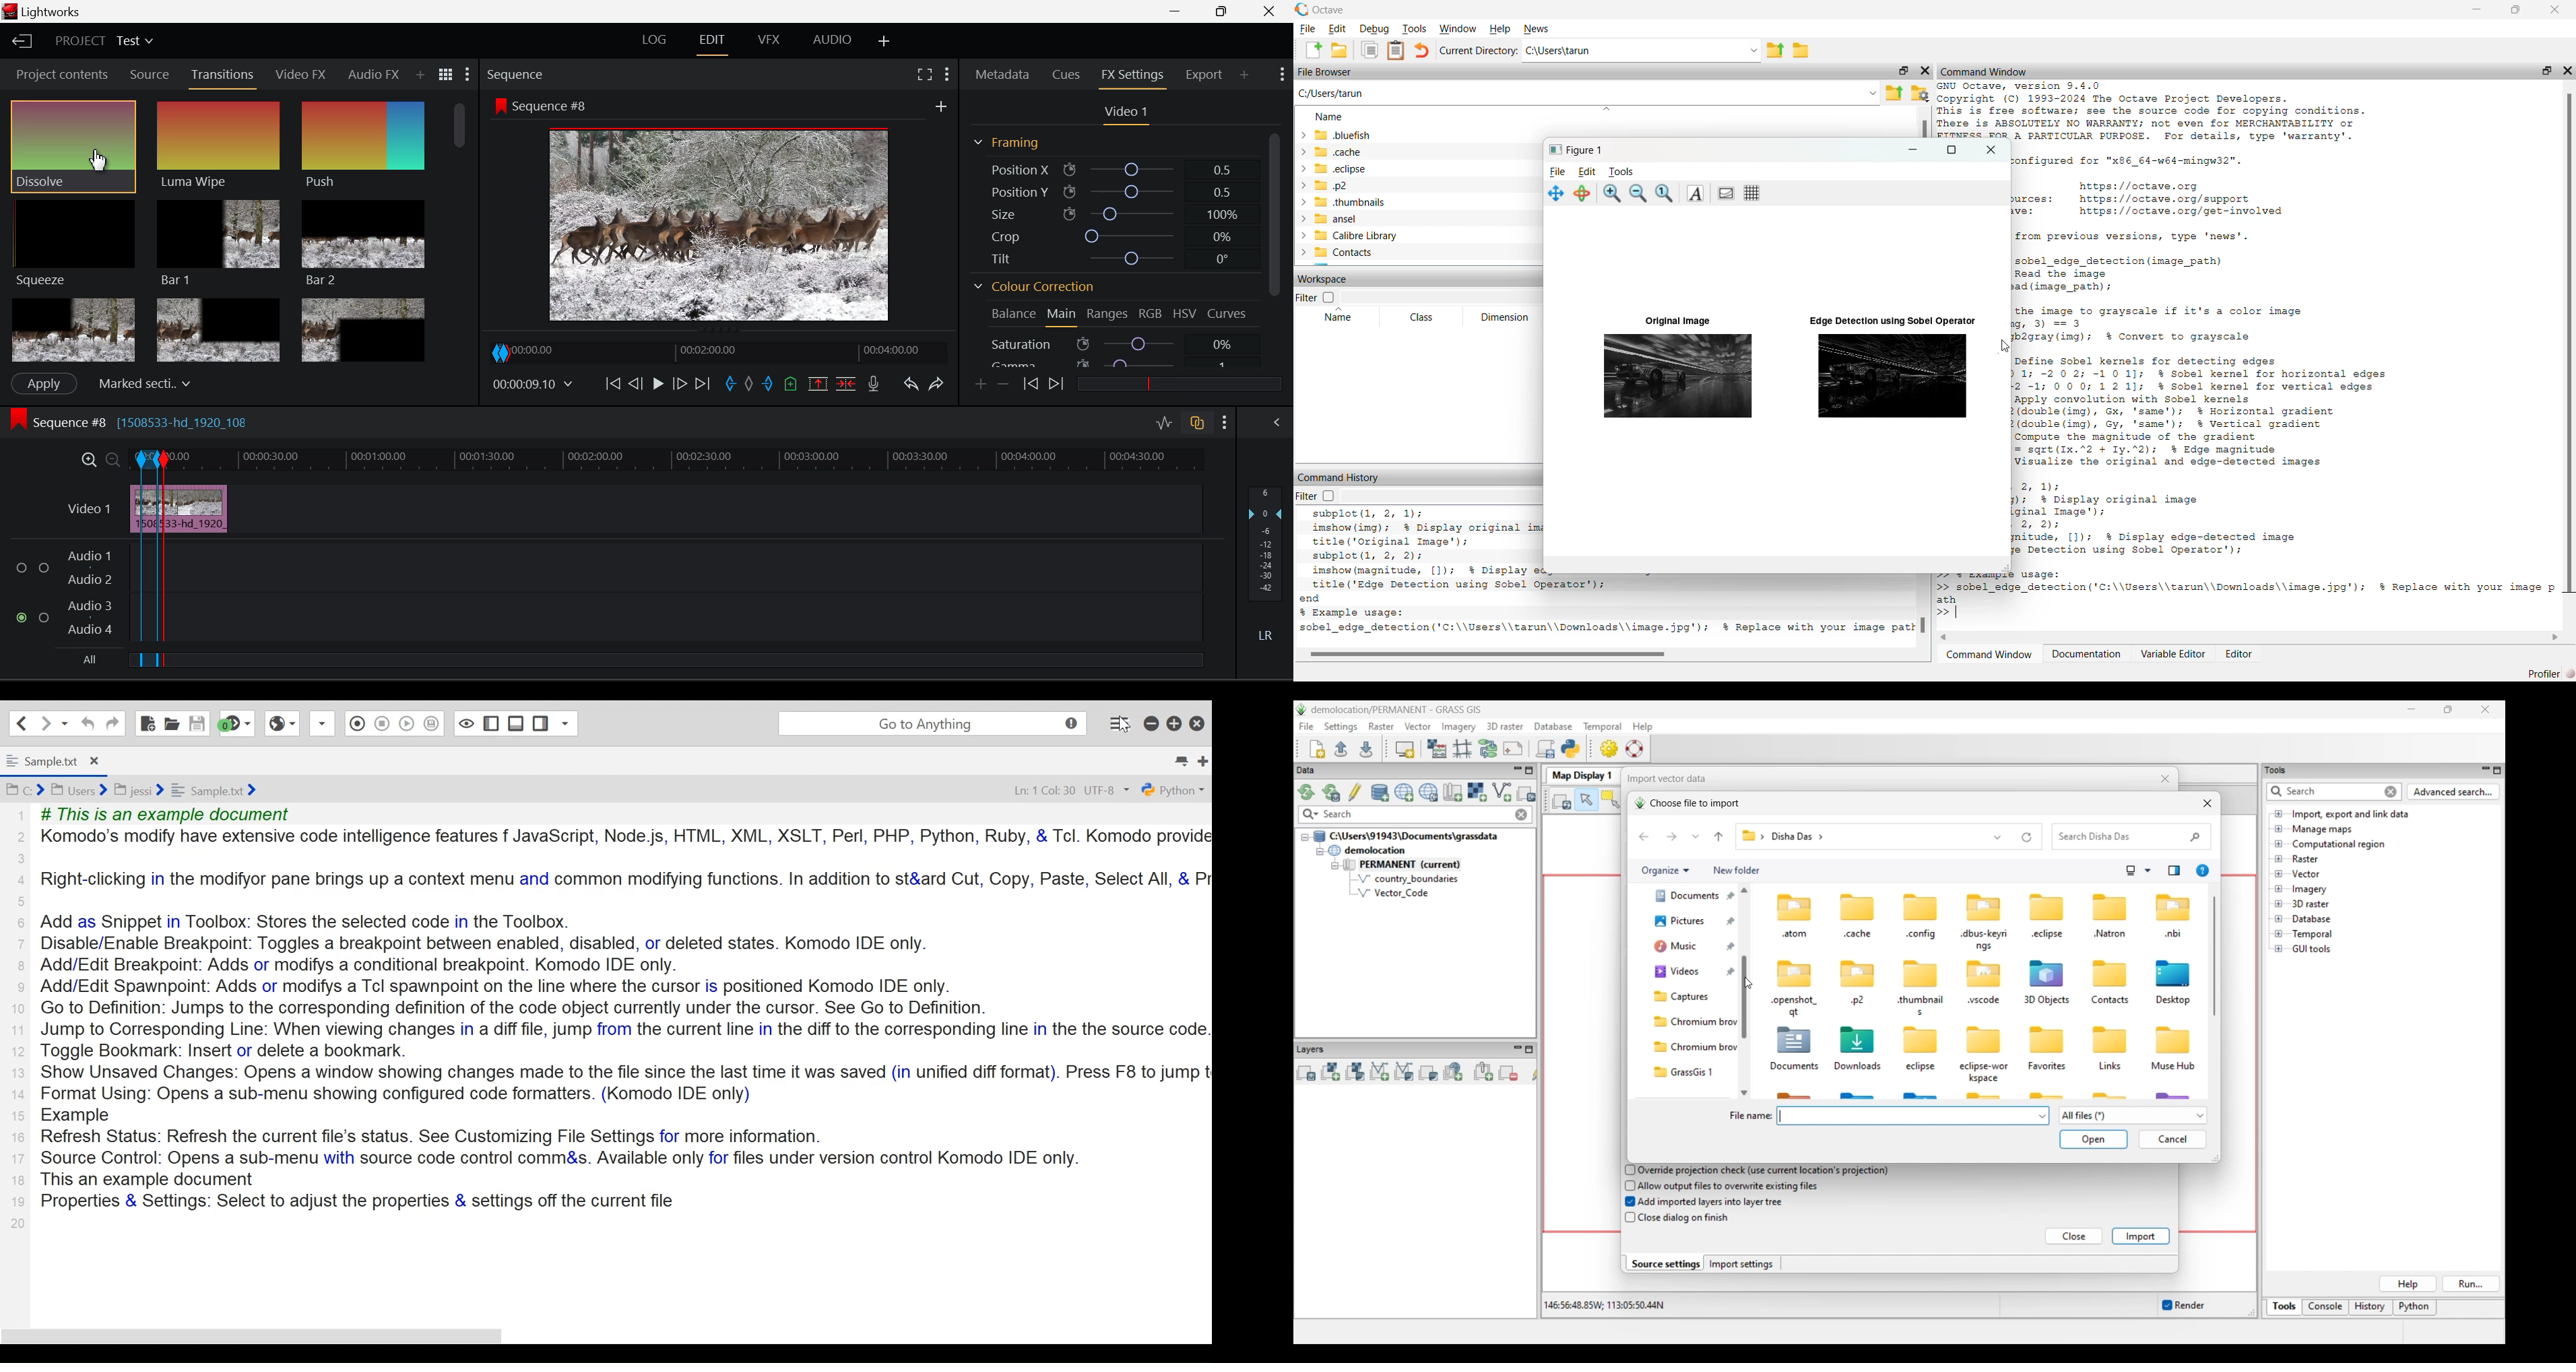  What do you see at coordinates (884, 42) in the screenshot?
I see `Add Layout` at bounding box center [884, 42].